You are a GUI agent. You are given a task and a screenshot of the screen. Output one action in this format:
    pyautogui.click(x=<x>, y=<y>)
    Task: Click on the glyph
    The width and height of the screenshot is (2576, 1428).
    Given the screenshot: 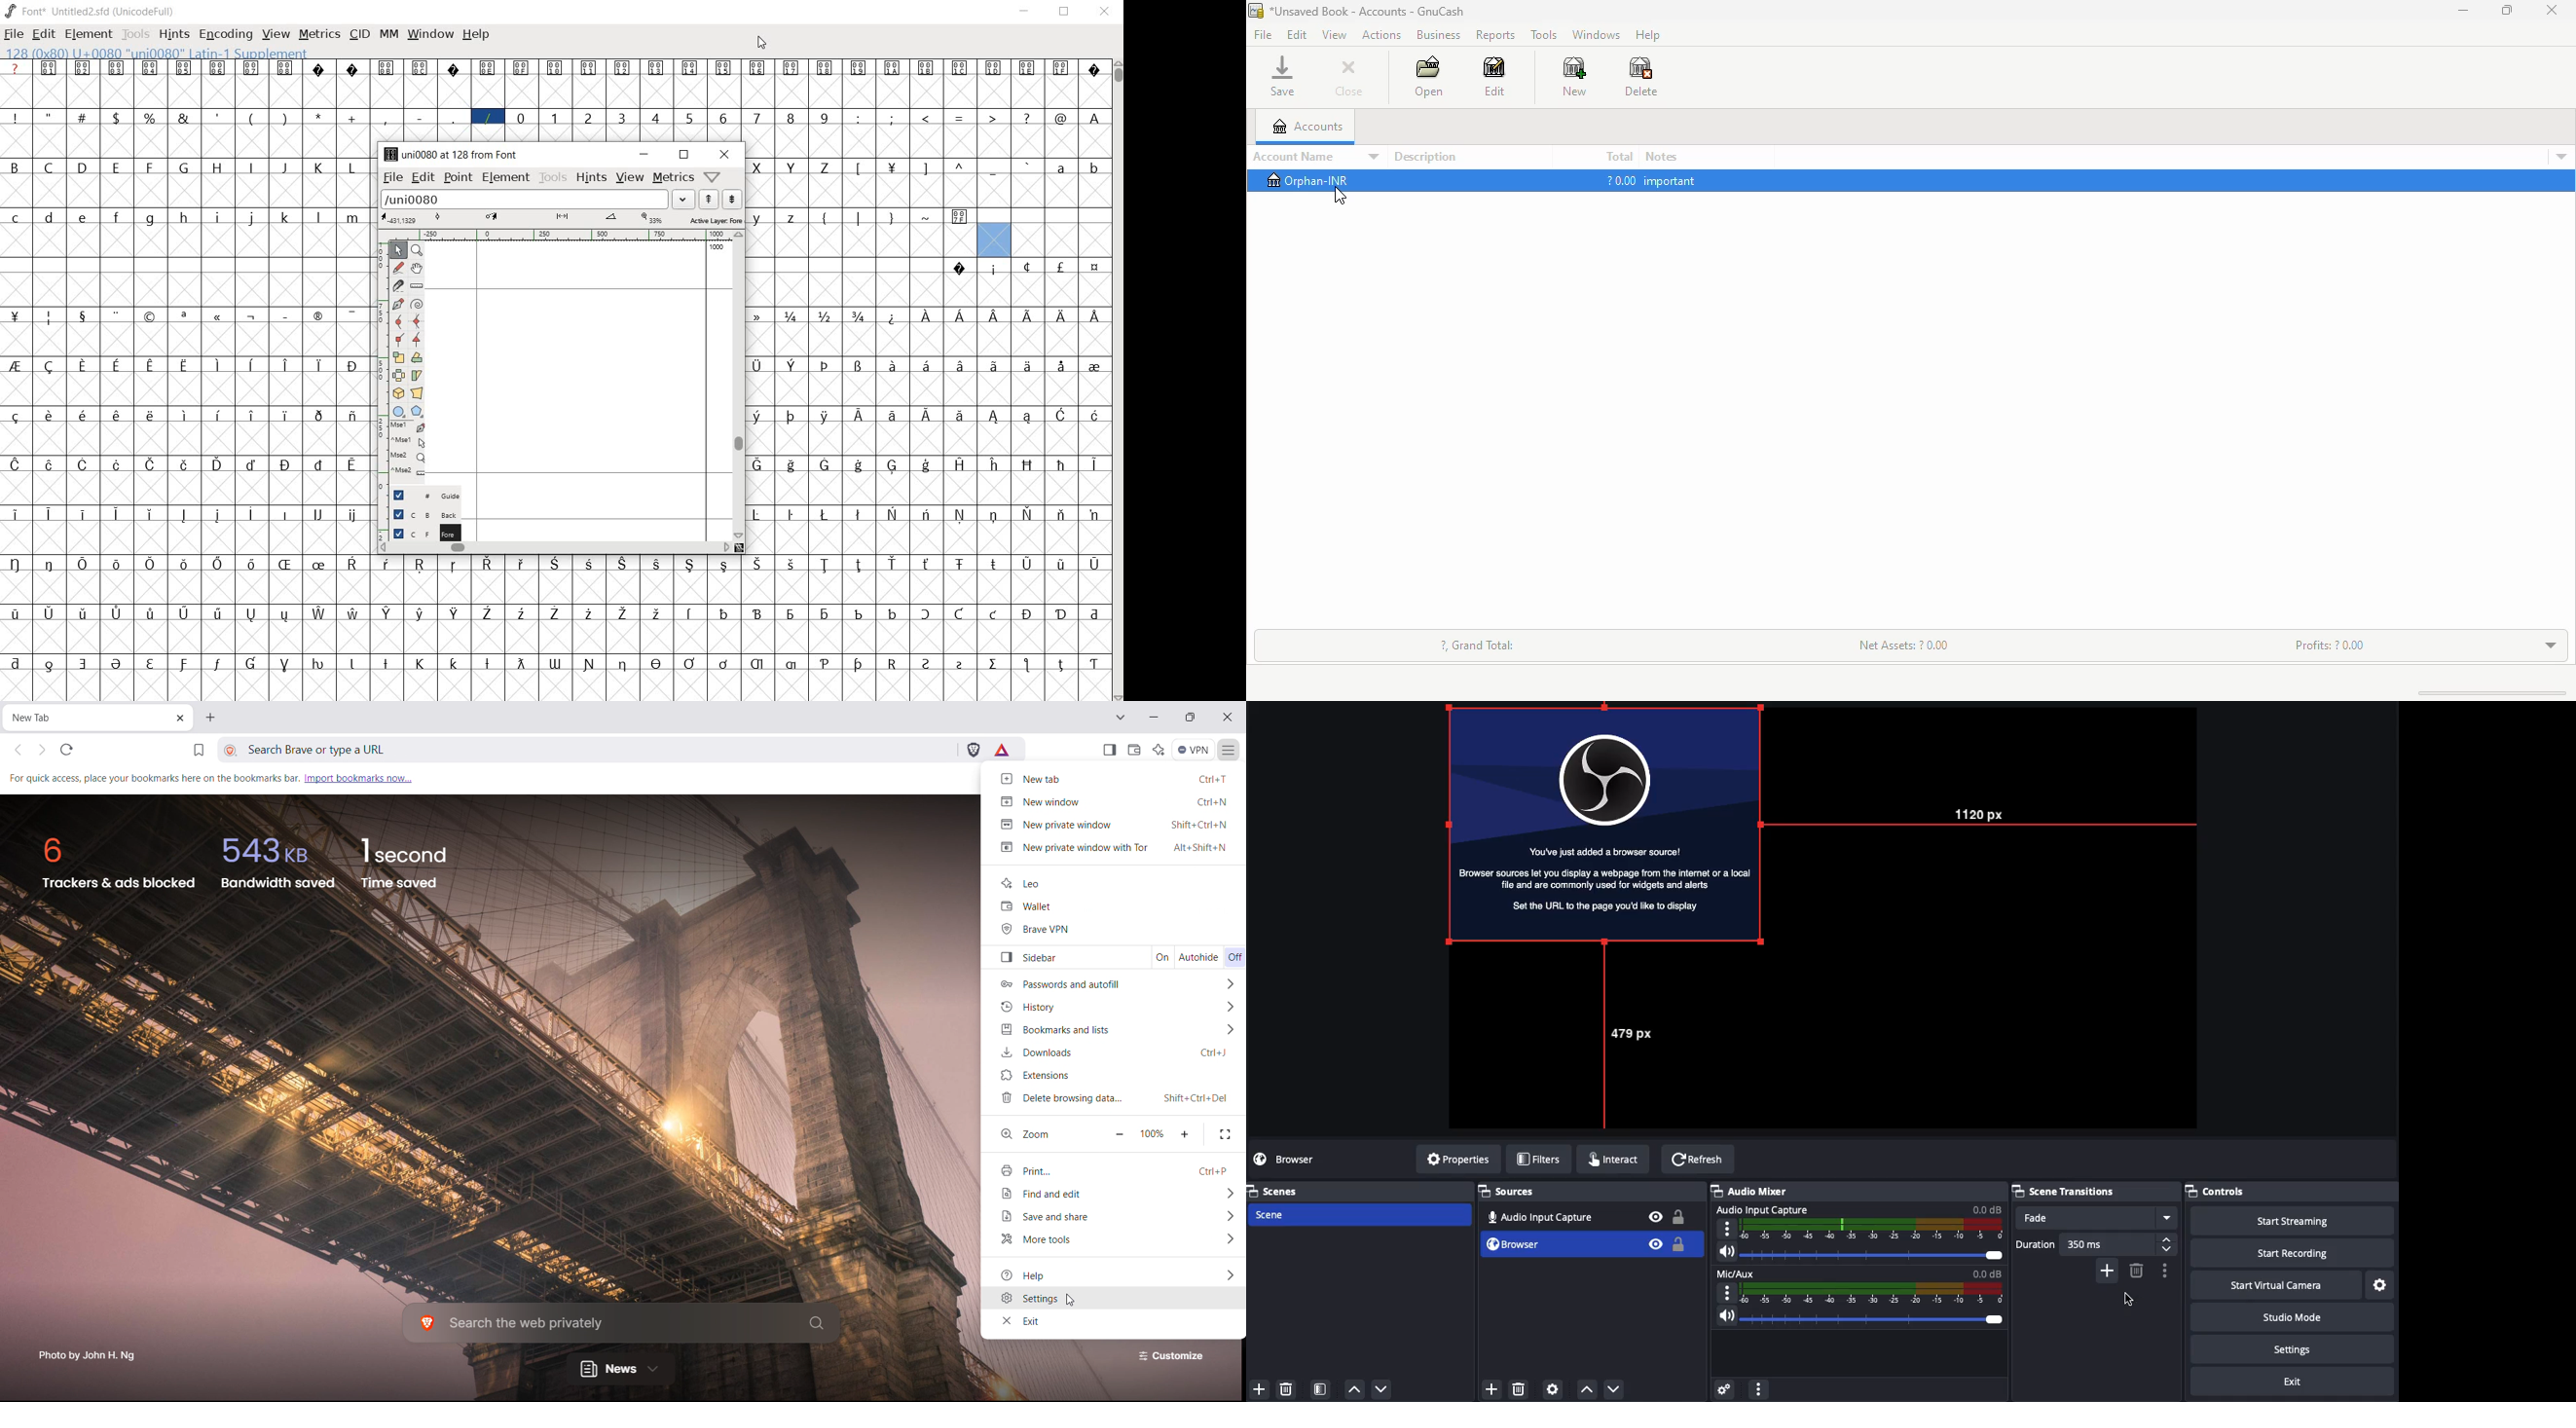 What is the action you would take?
    pyautogui.click(x=319, y=514)
    